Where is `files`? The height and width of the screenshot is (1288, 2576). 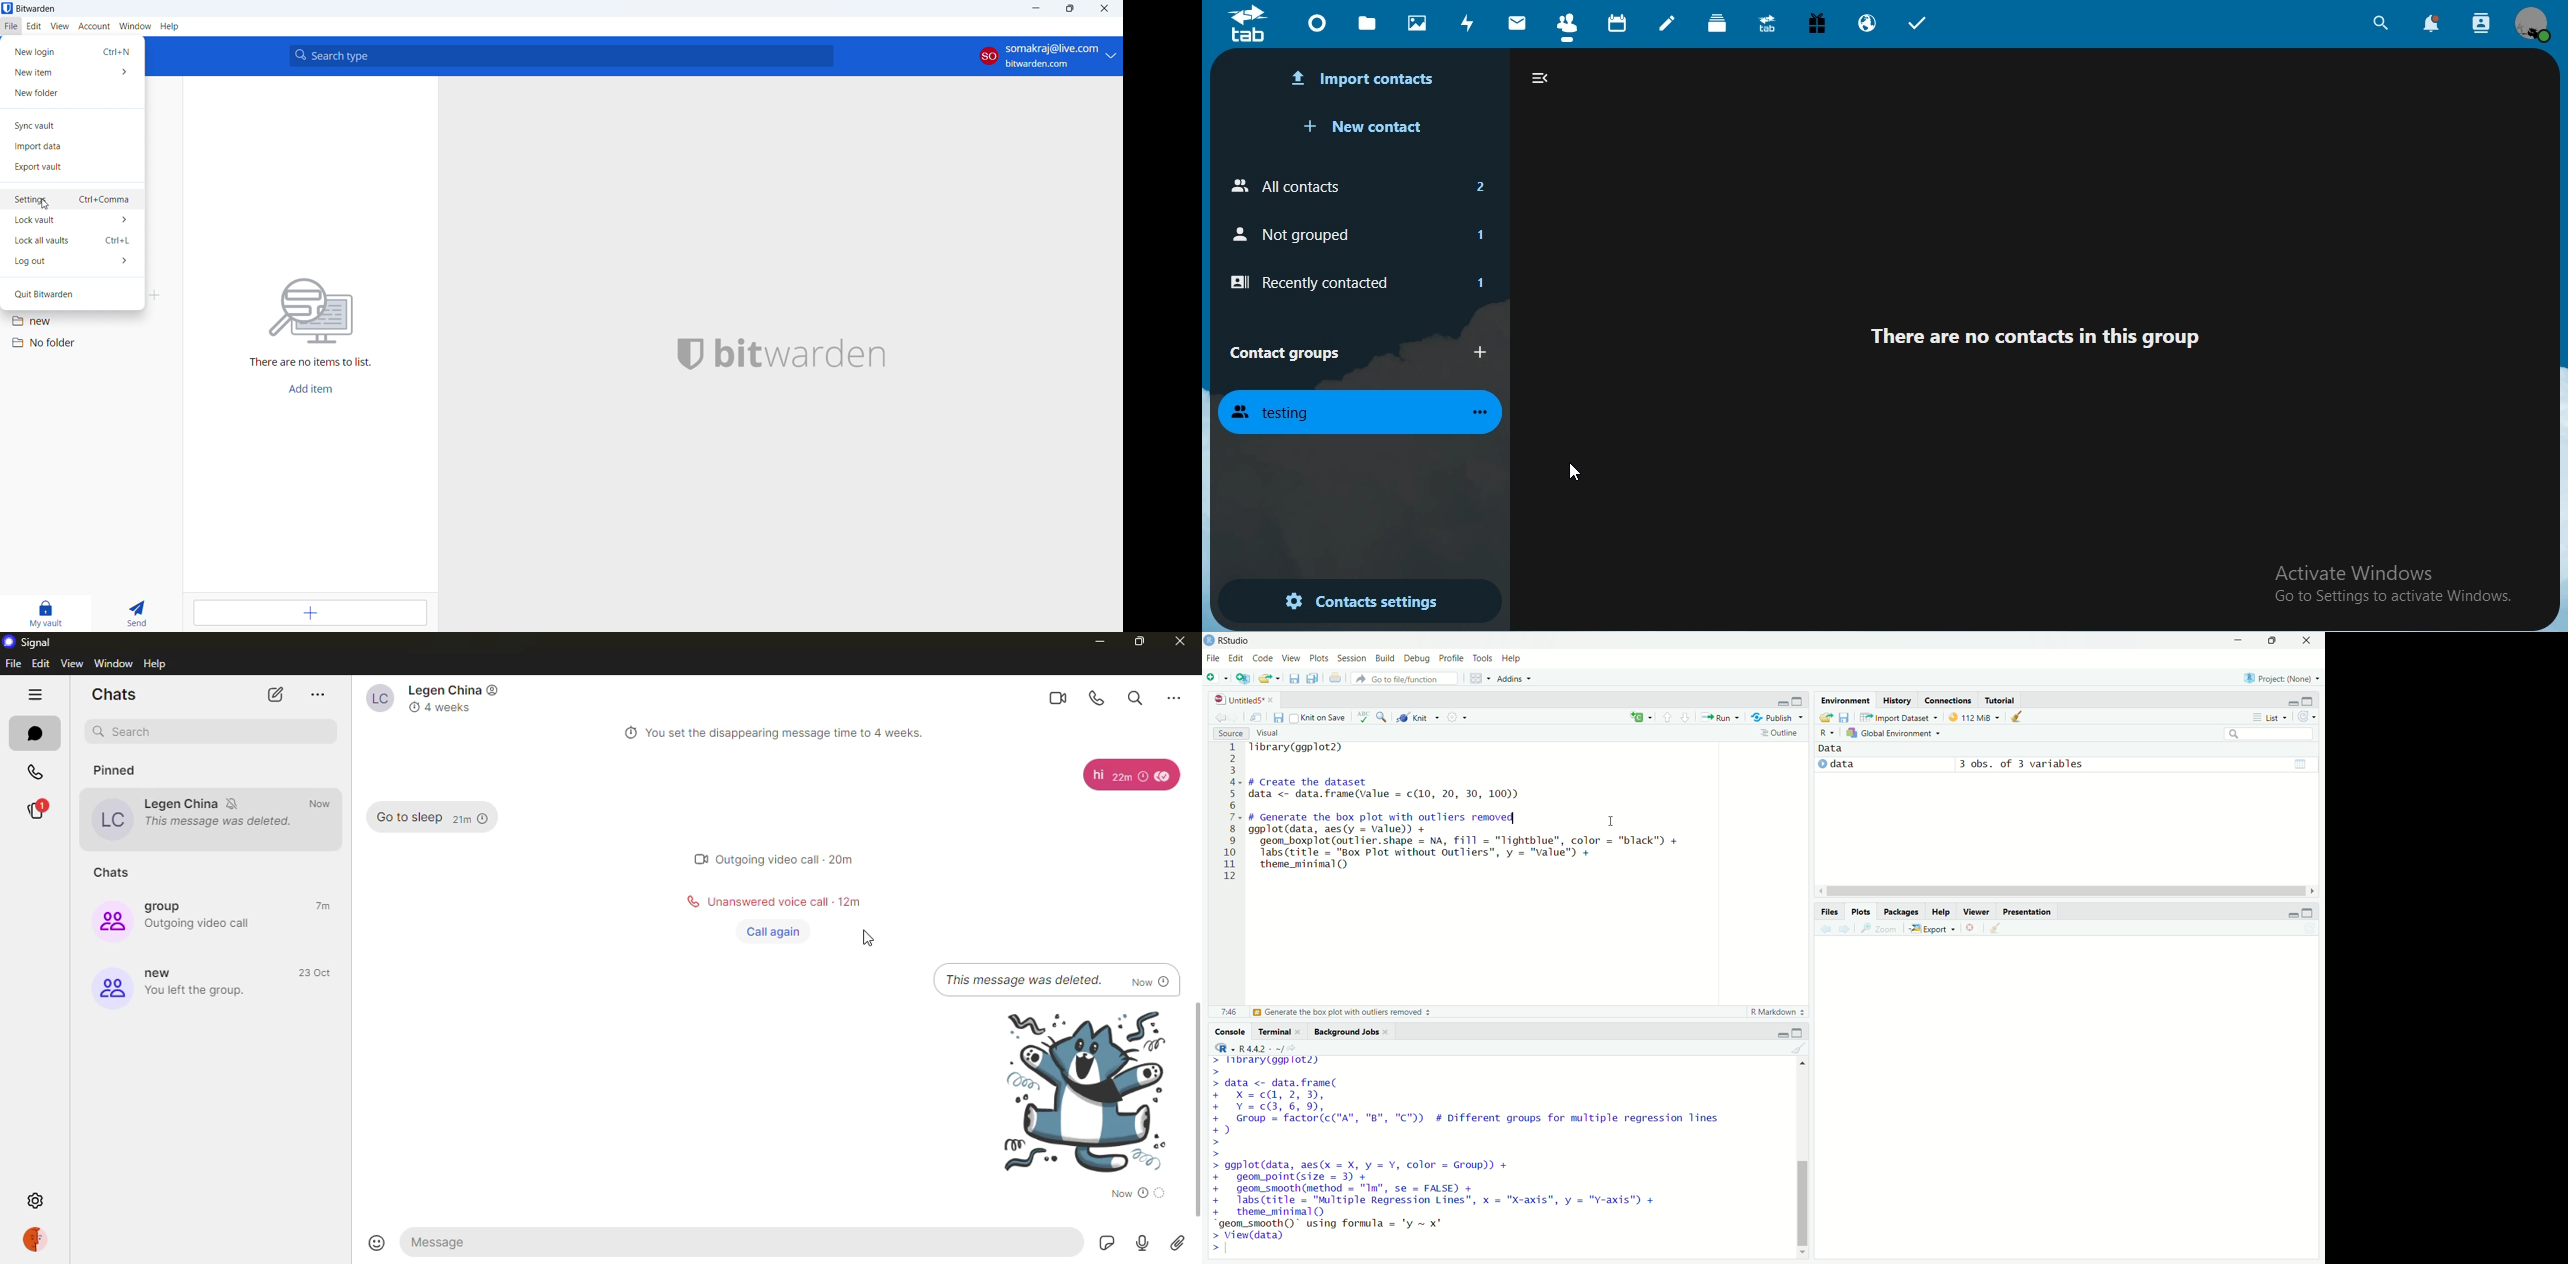
files is located at coordinates (1293, 679).